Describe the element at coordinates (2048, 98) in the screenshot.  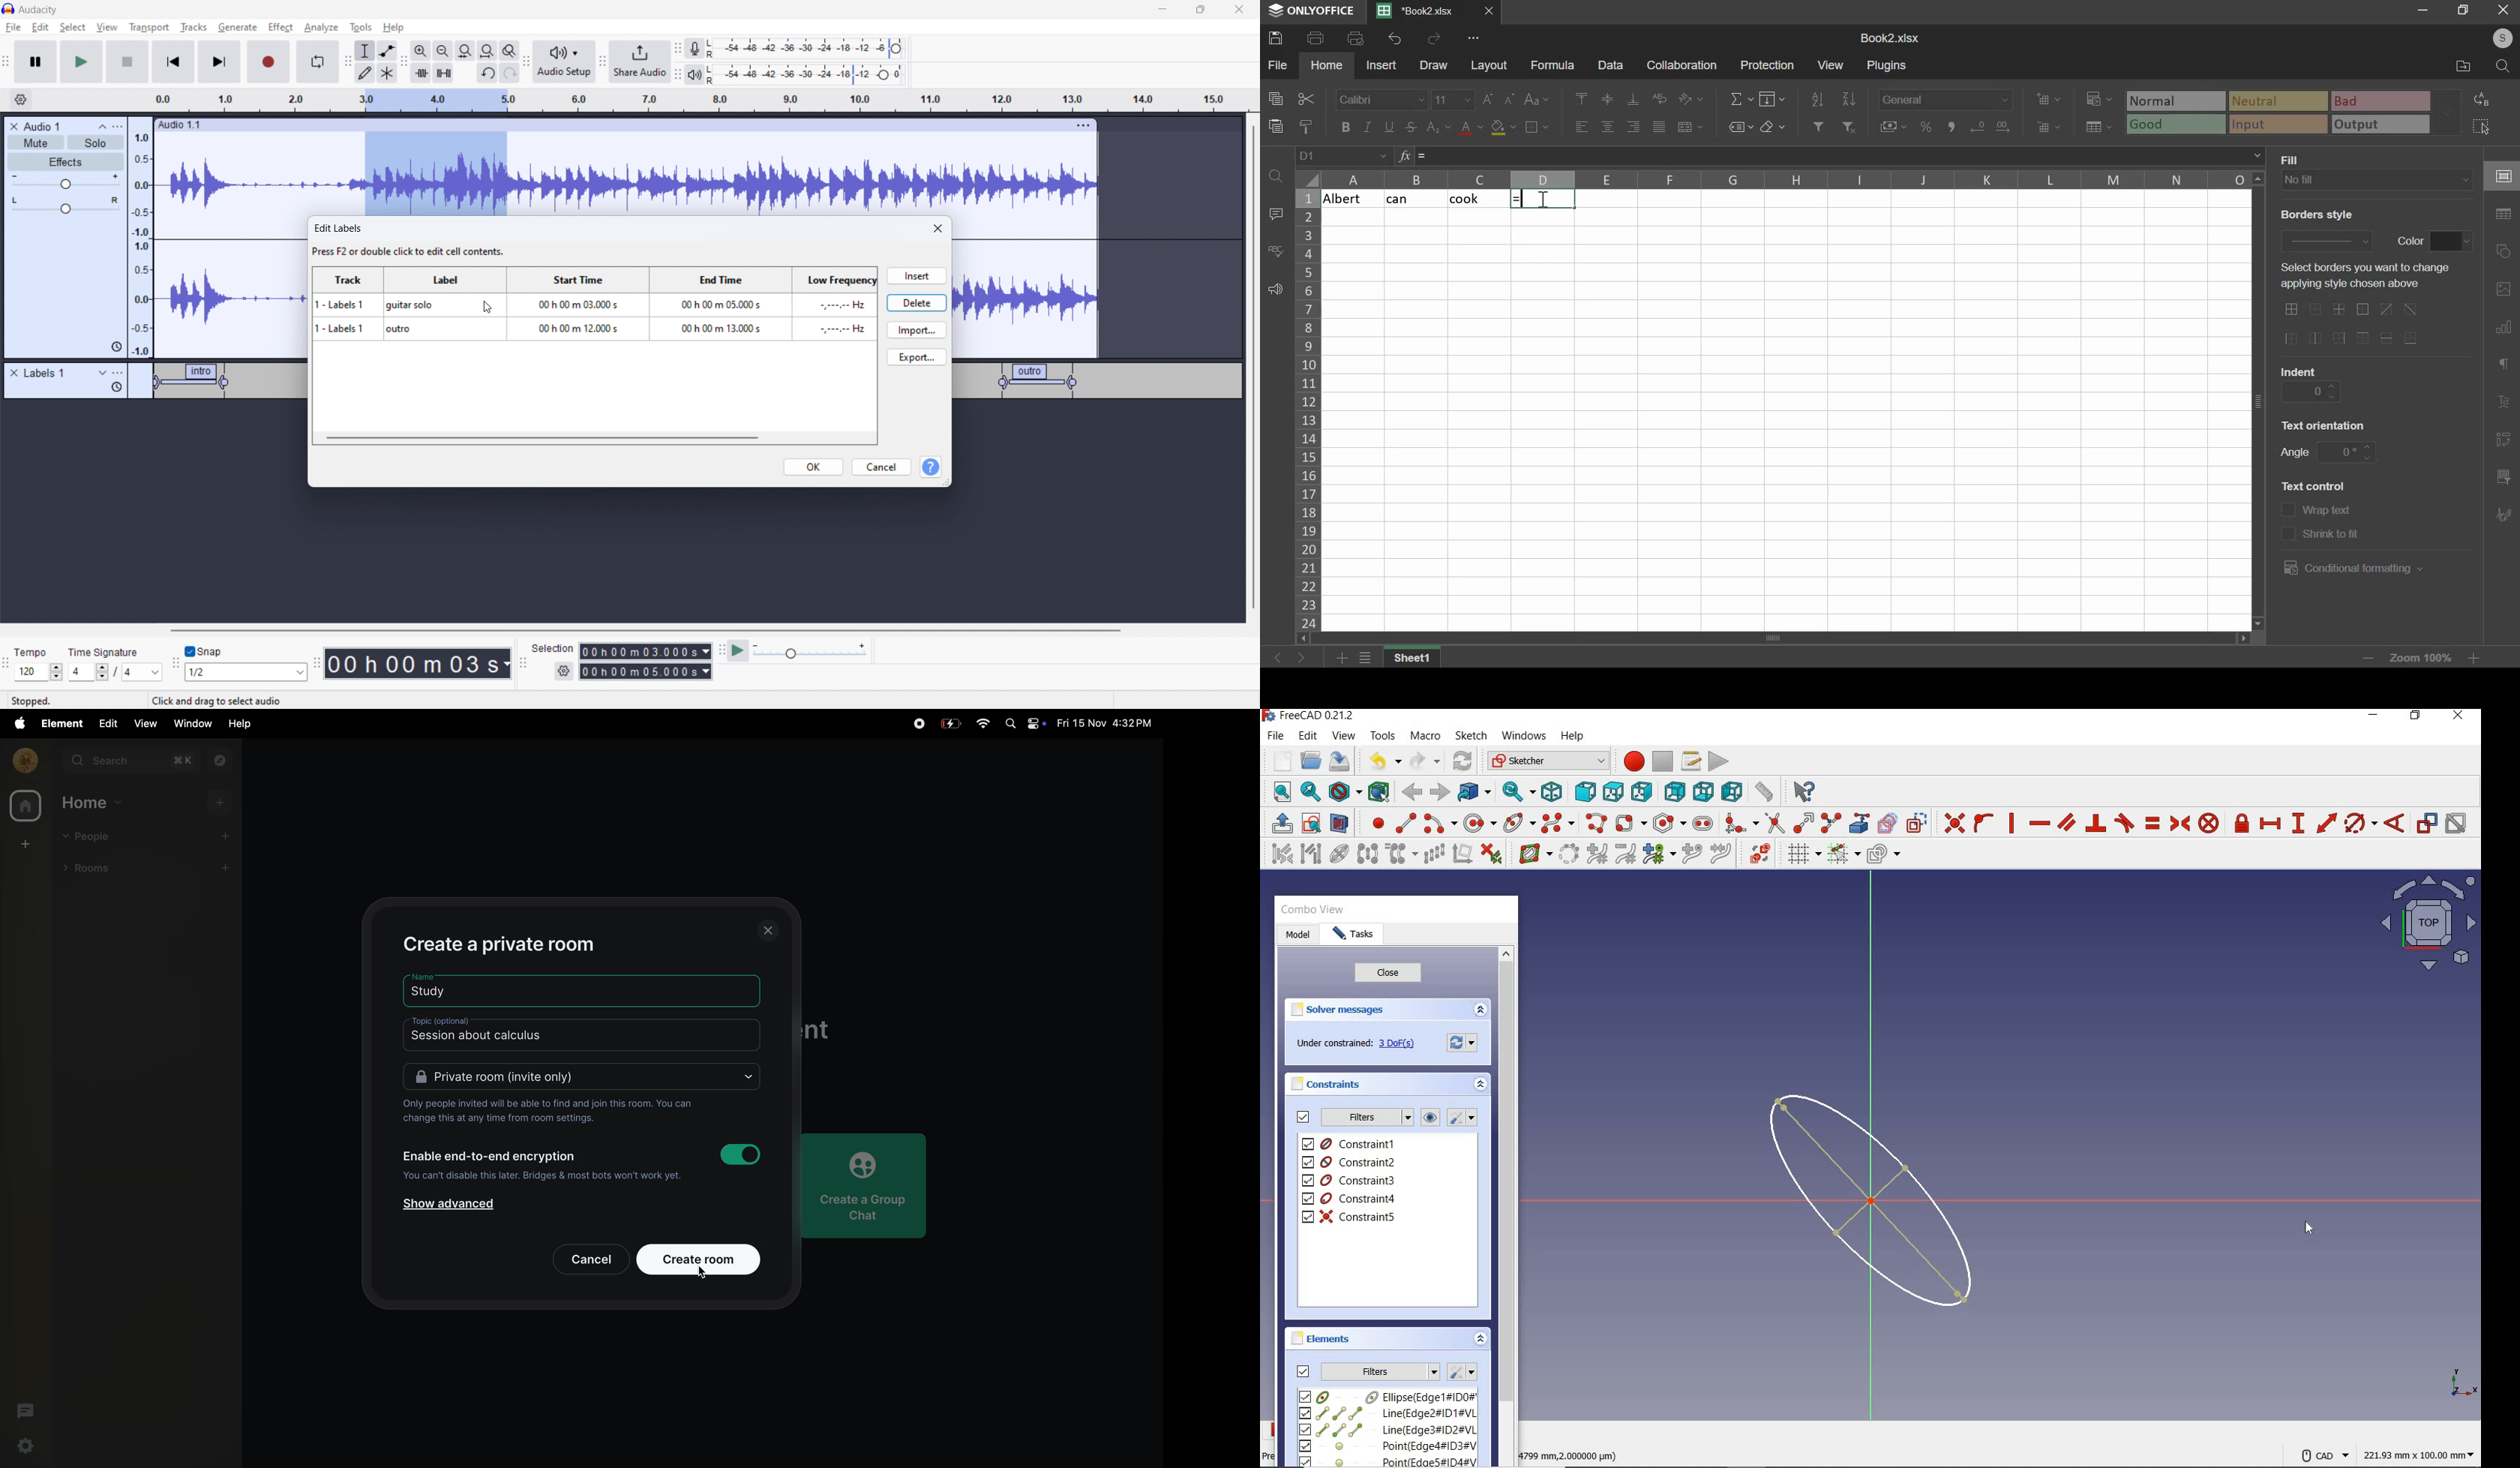
I see `add cells` at that location.